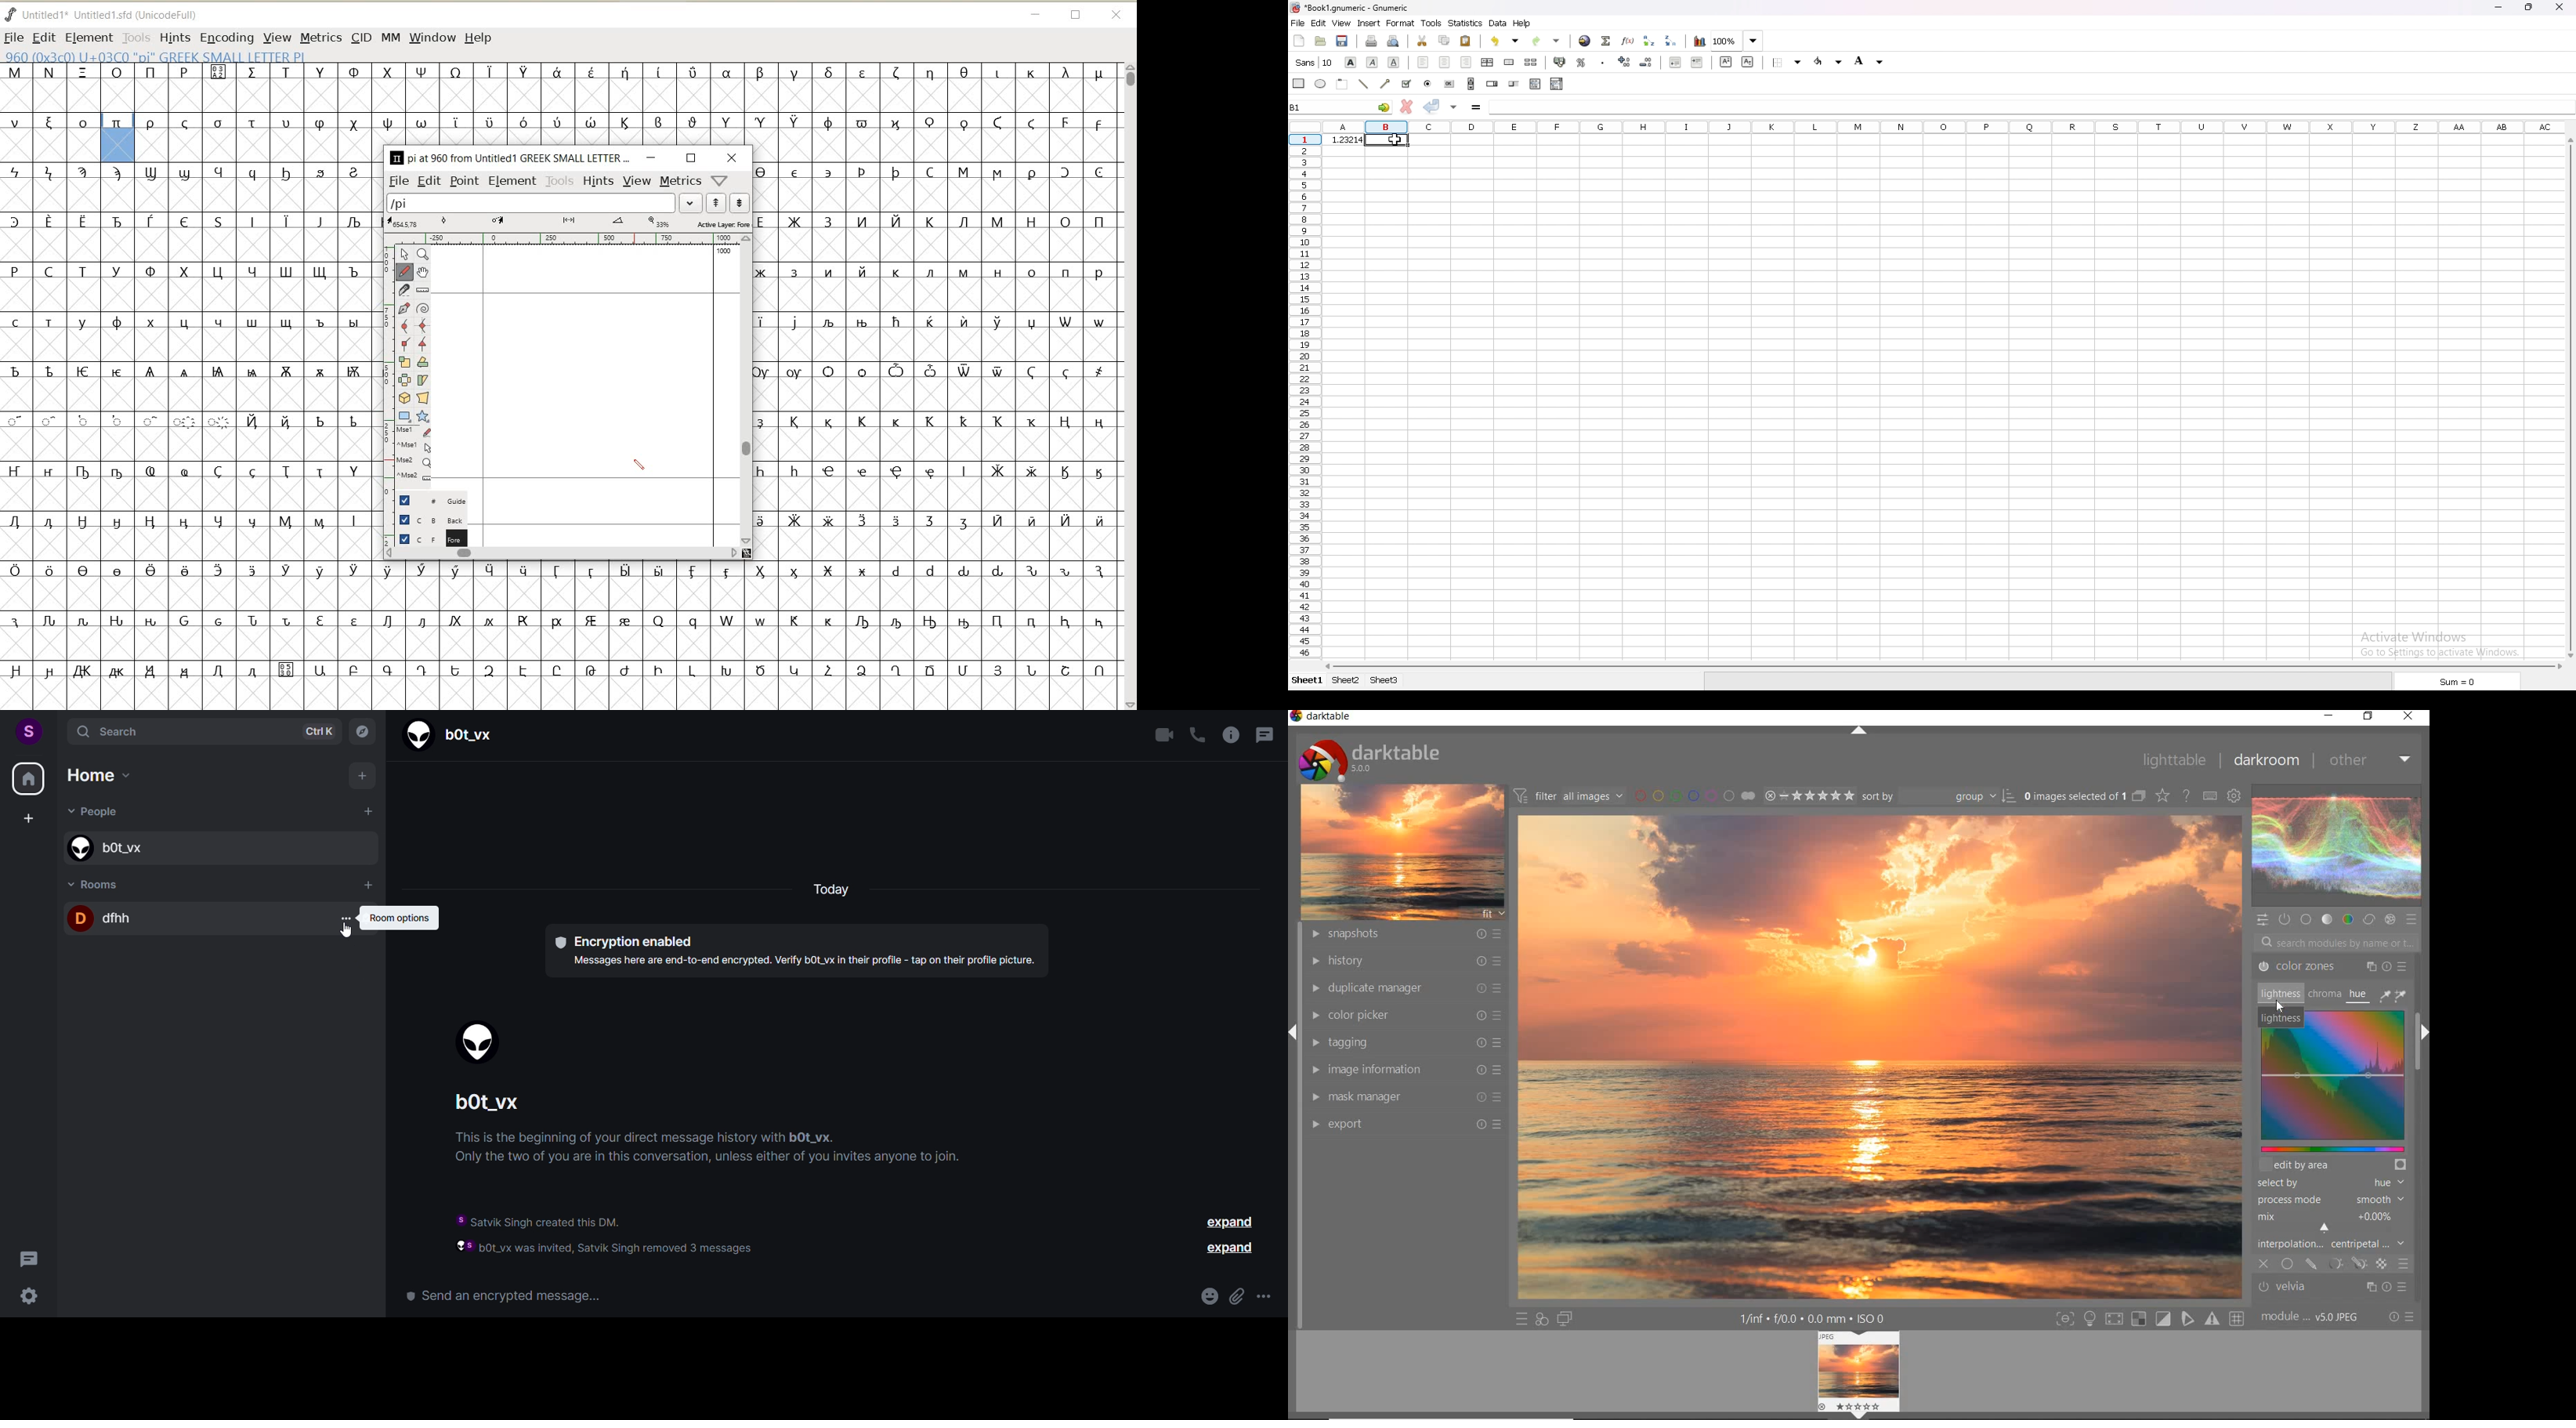 Image resolution: width=2576 pixels, height=1428 pixels. What do you see at coordinates (1320, 84) in the screenshot?
I see `ellipse` at bounding box center [1320, 84].